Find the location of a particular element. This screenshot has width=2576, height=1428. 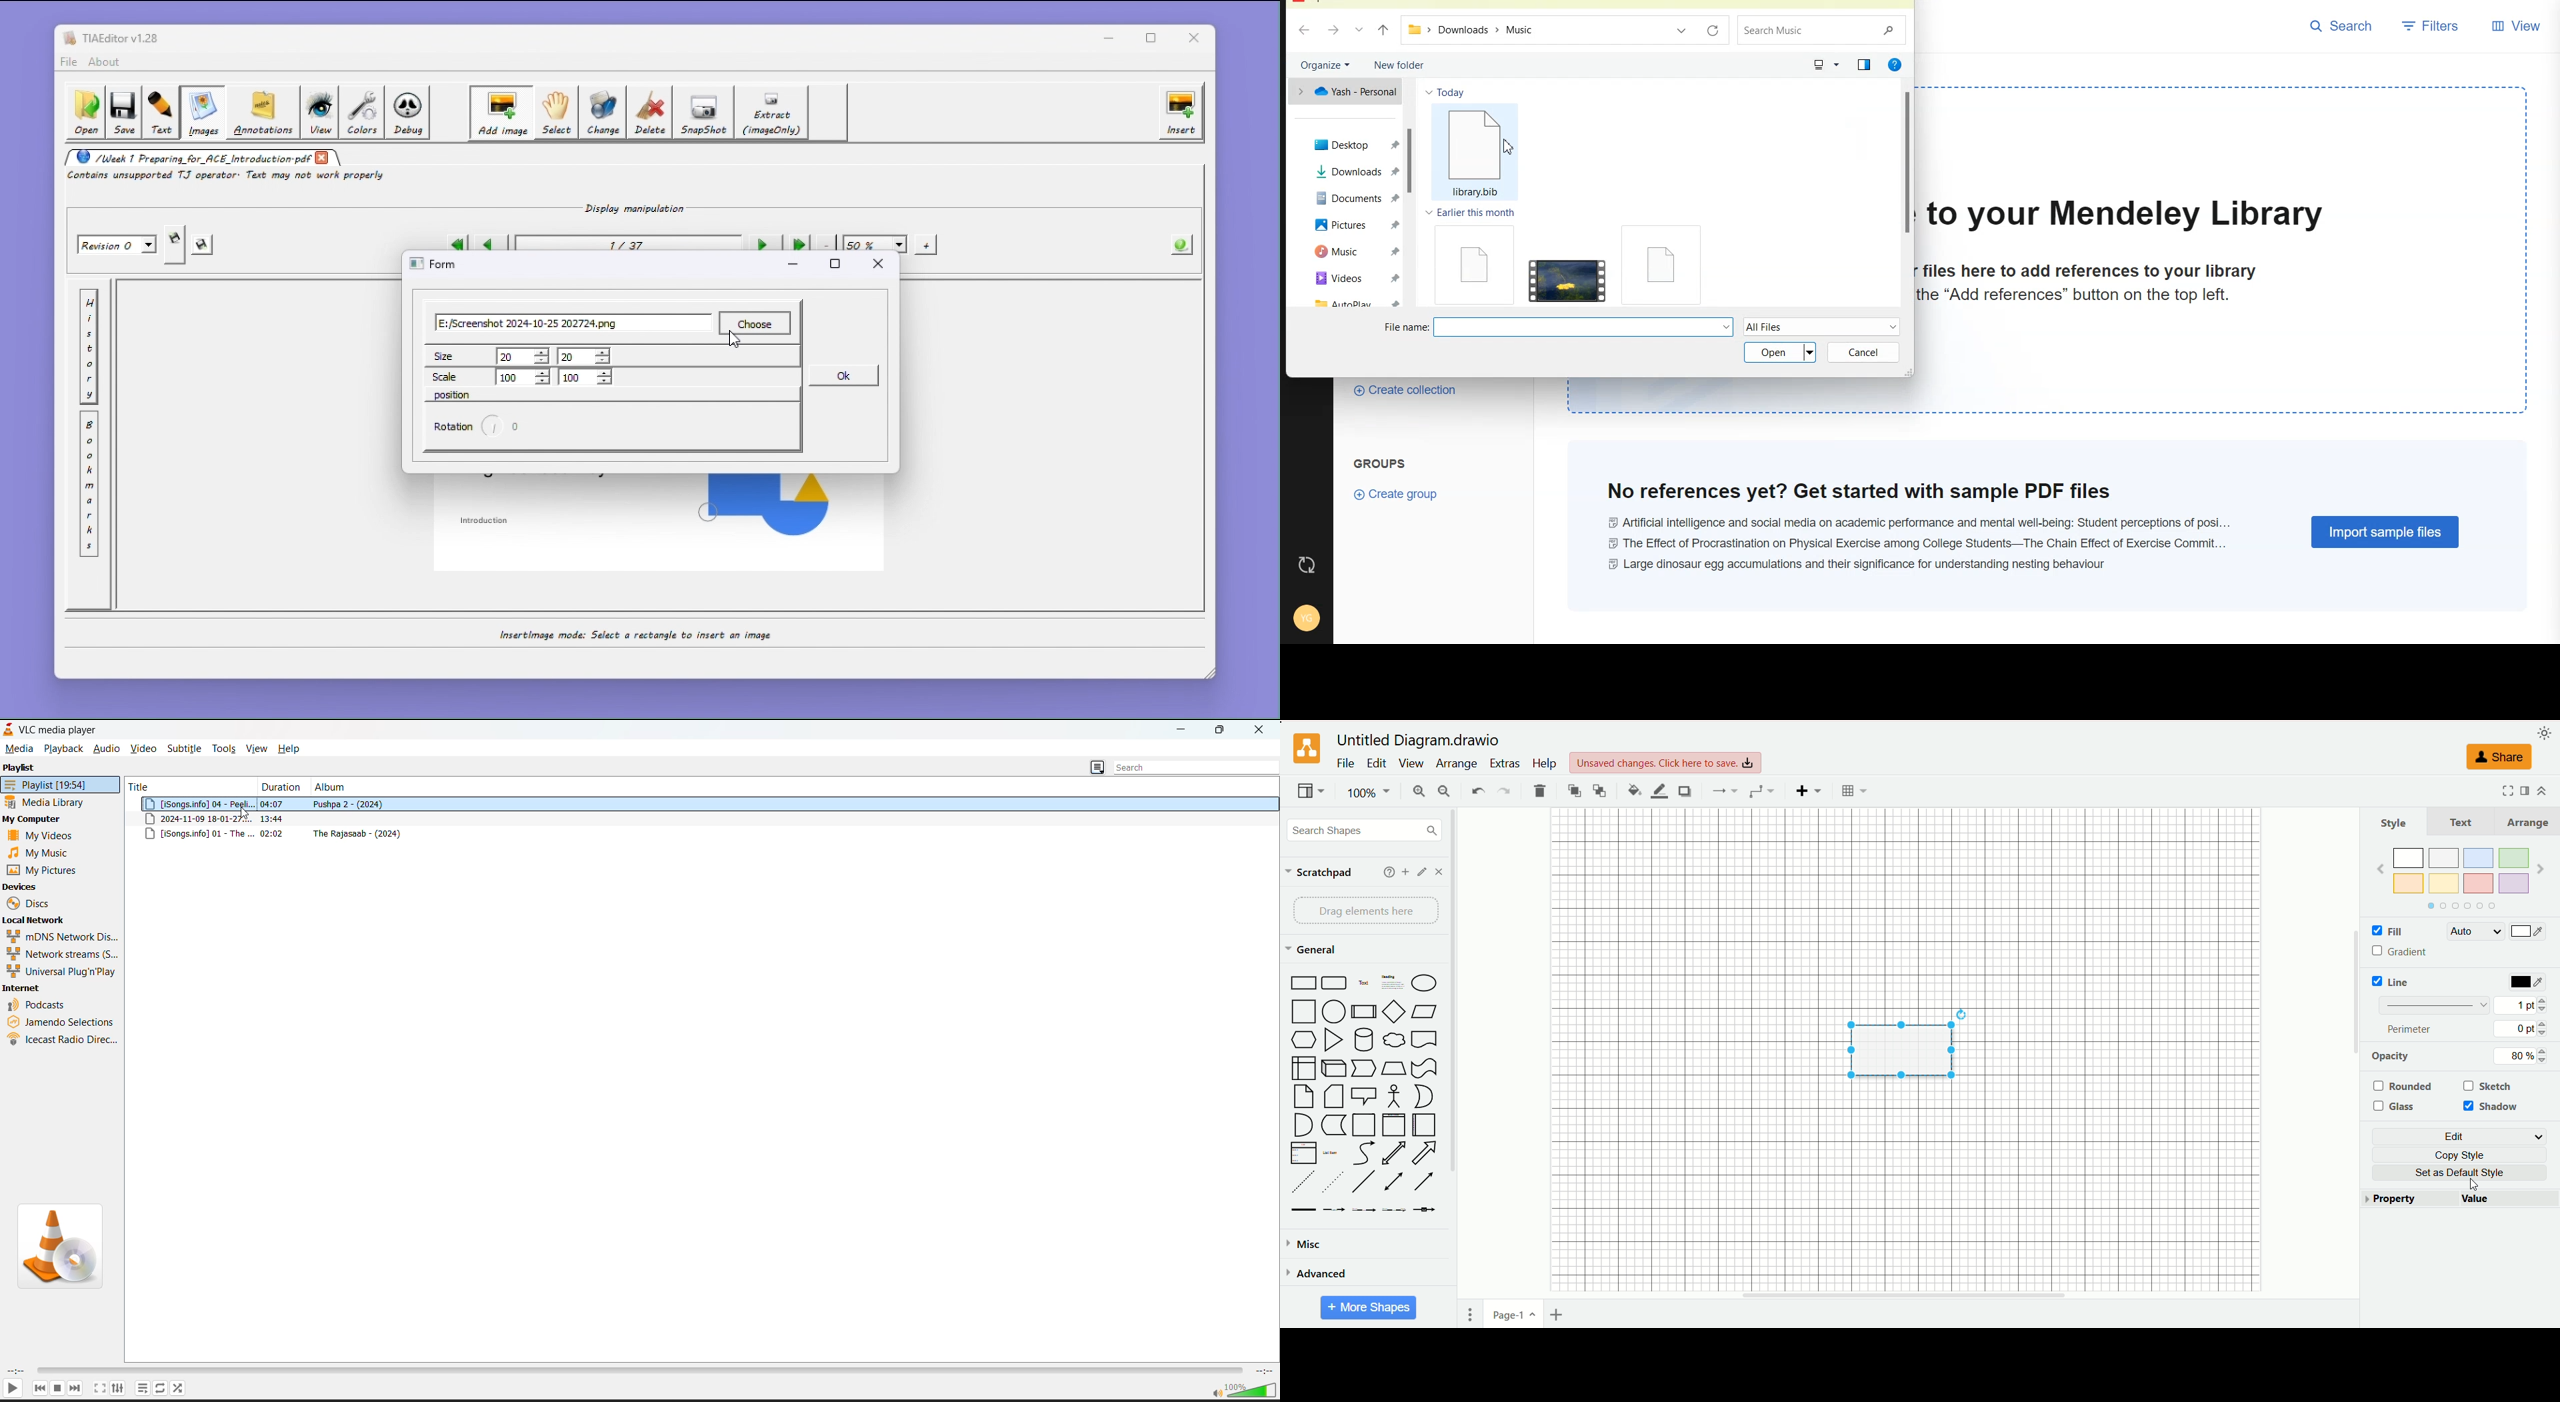

waypoint is located at coordinates (1761, 791).